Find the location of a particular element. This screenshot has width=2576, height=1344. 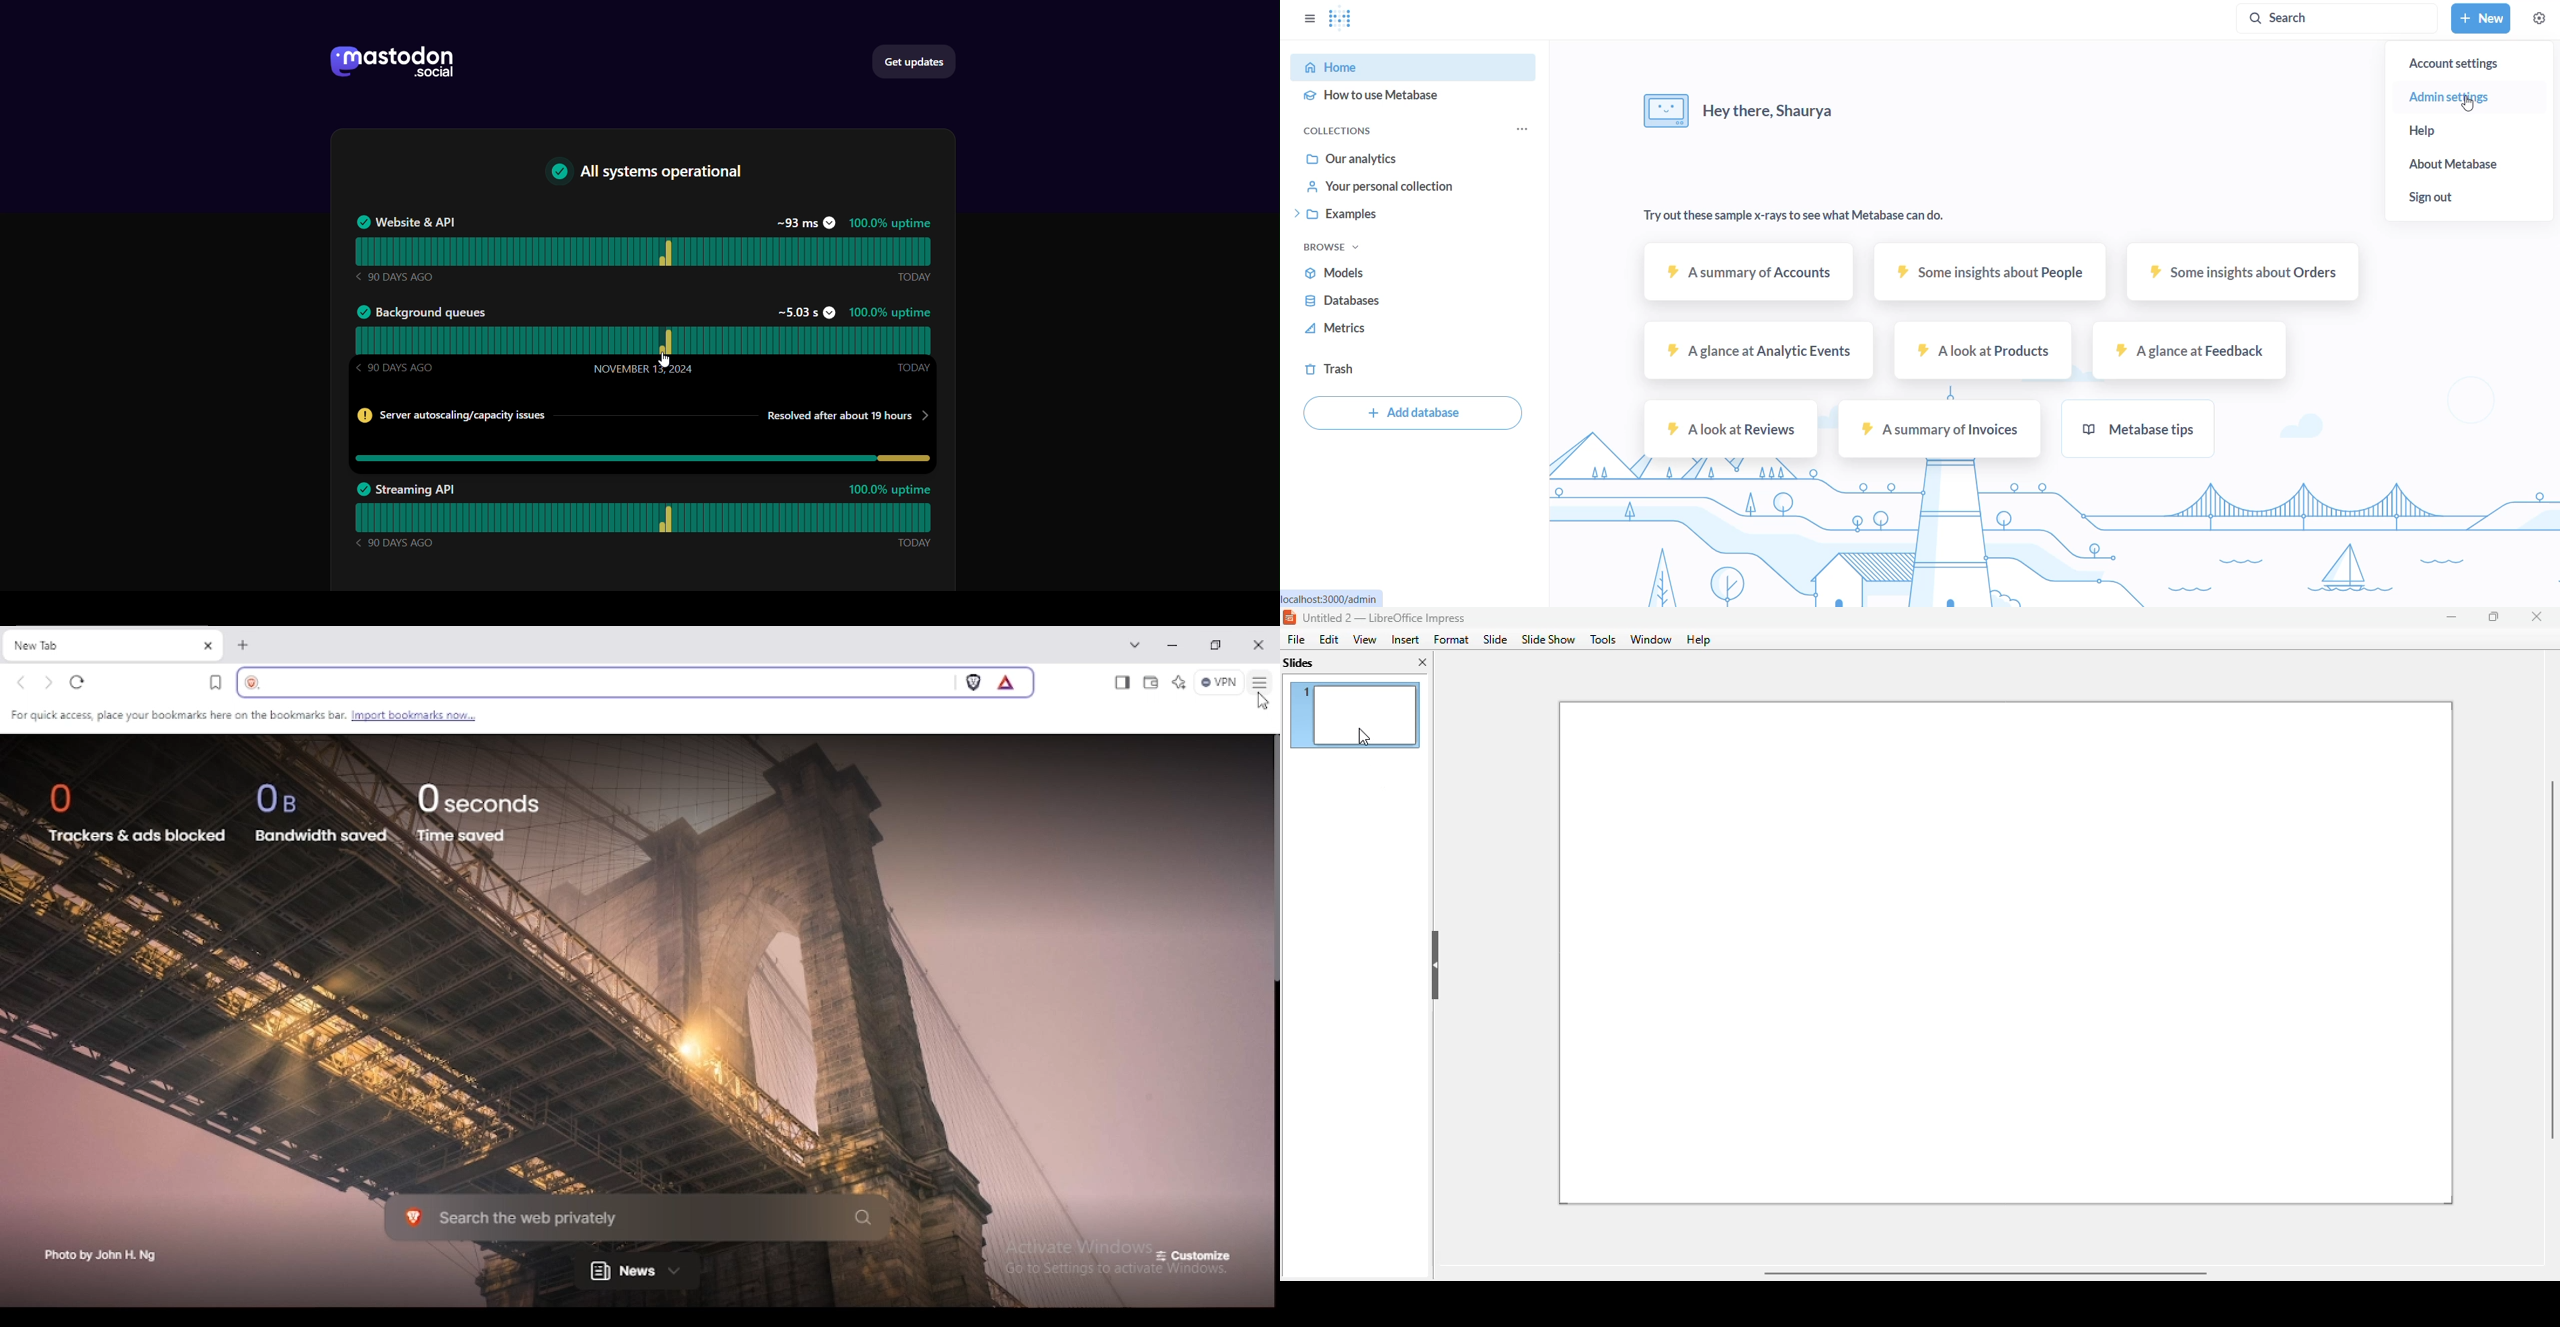

horizontal scroll bar is located at coordinates (1983, 1274).